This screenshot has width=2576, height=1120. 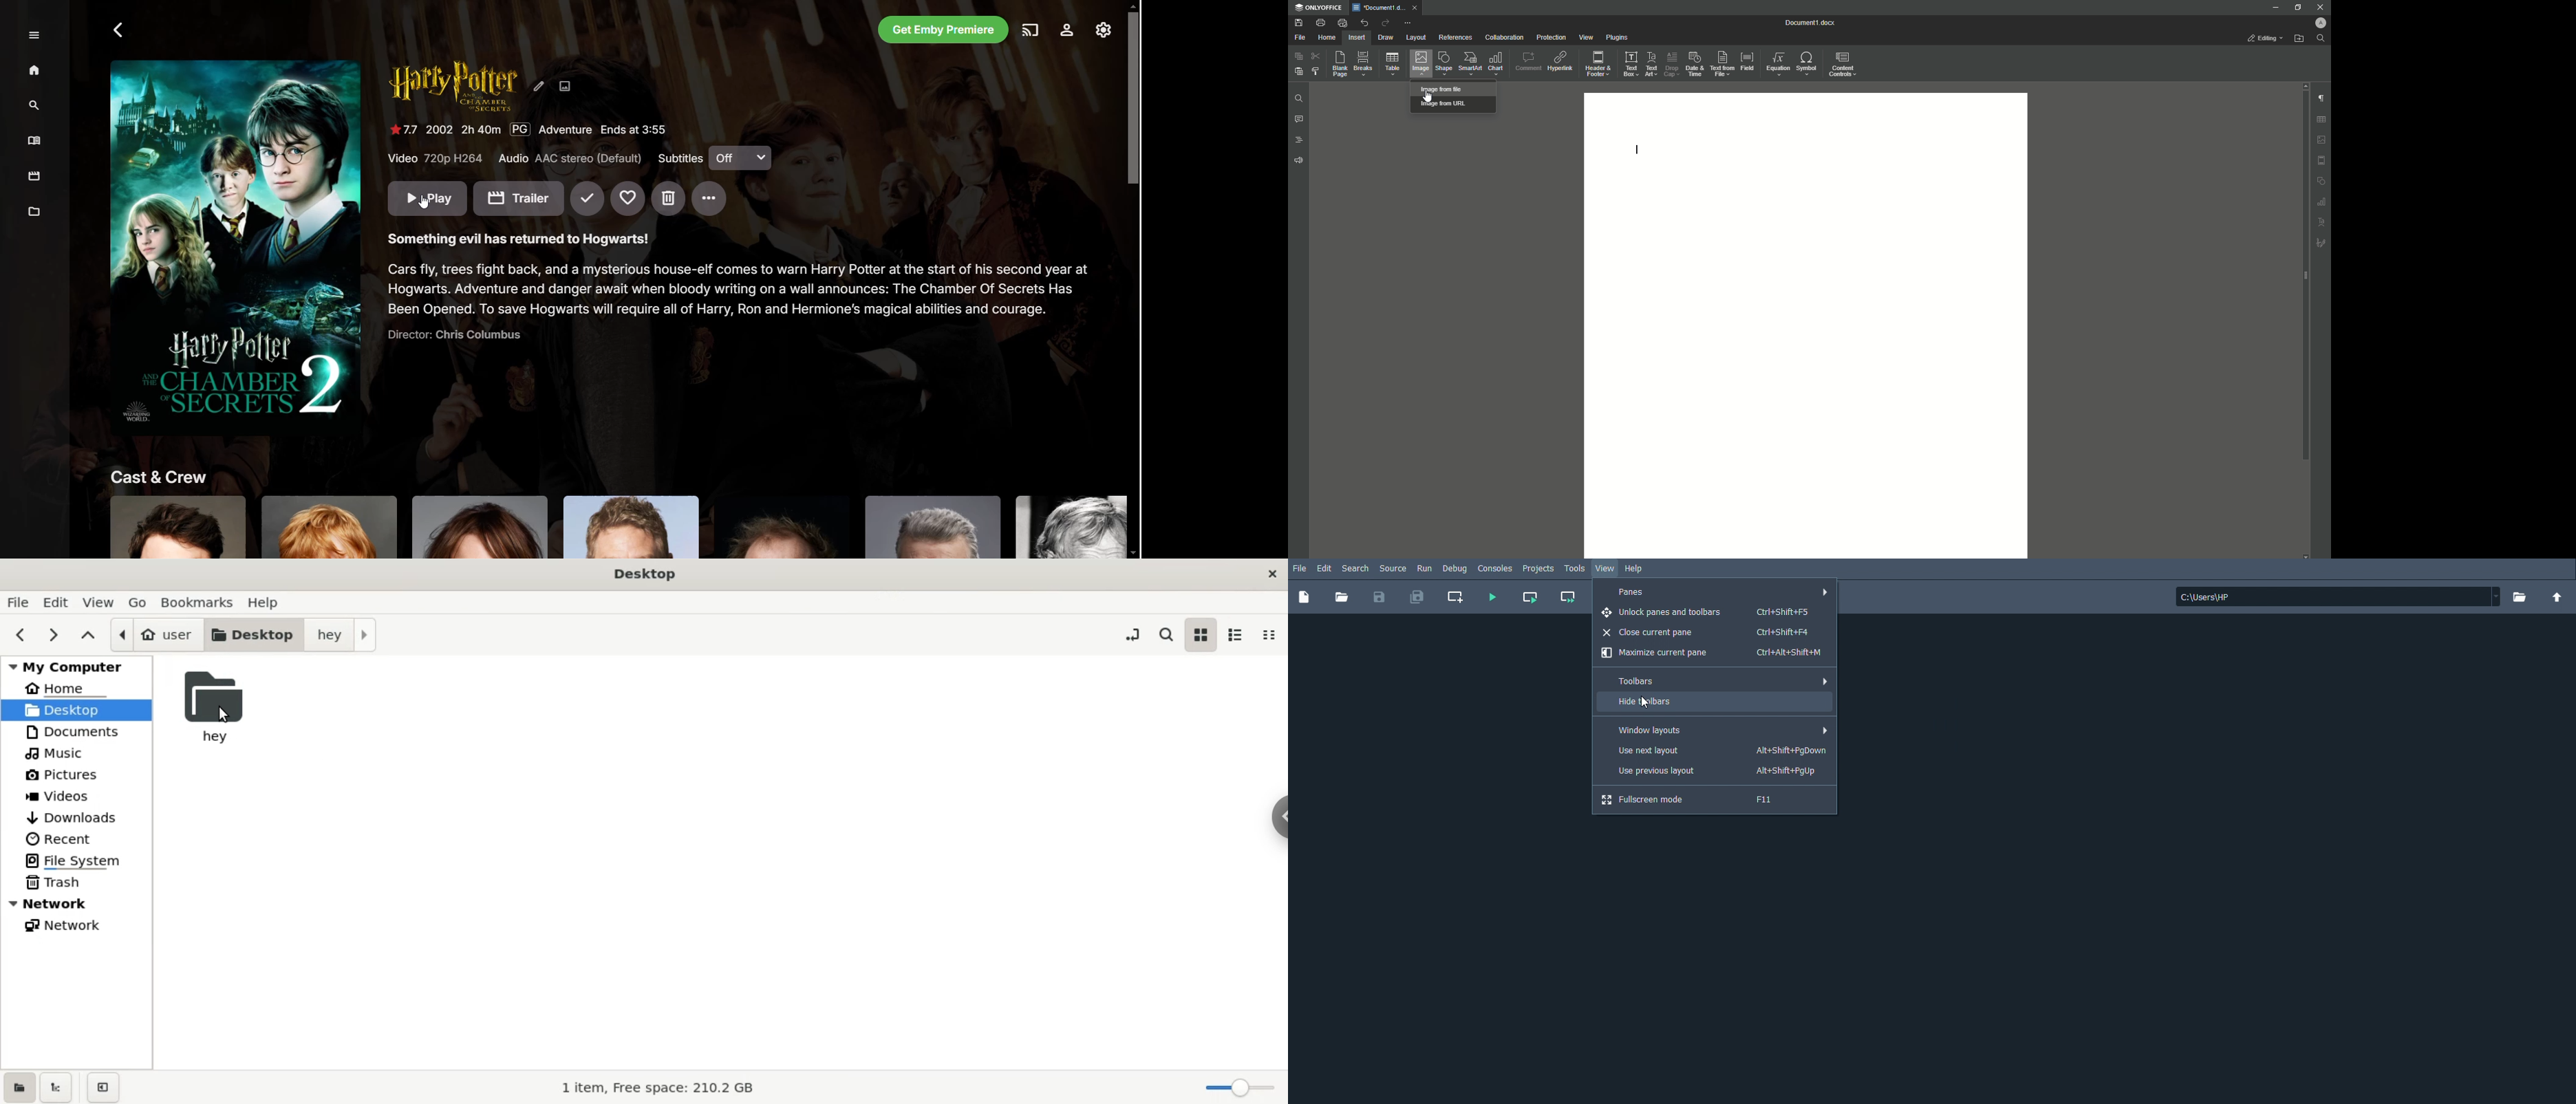 What do you see at coordinates (1297, 23) in the screenshot?
I see `Save` at bounding box center [1297, 23].